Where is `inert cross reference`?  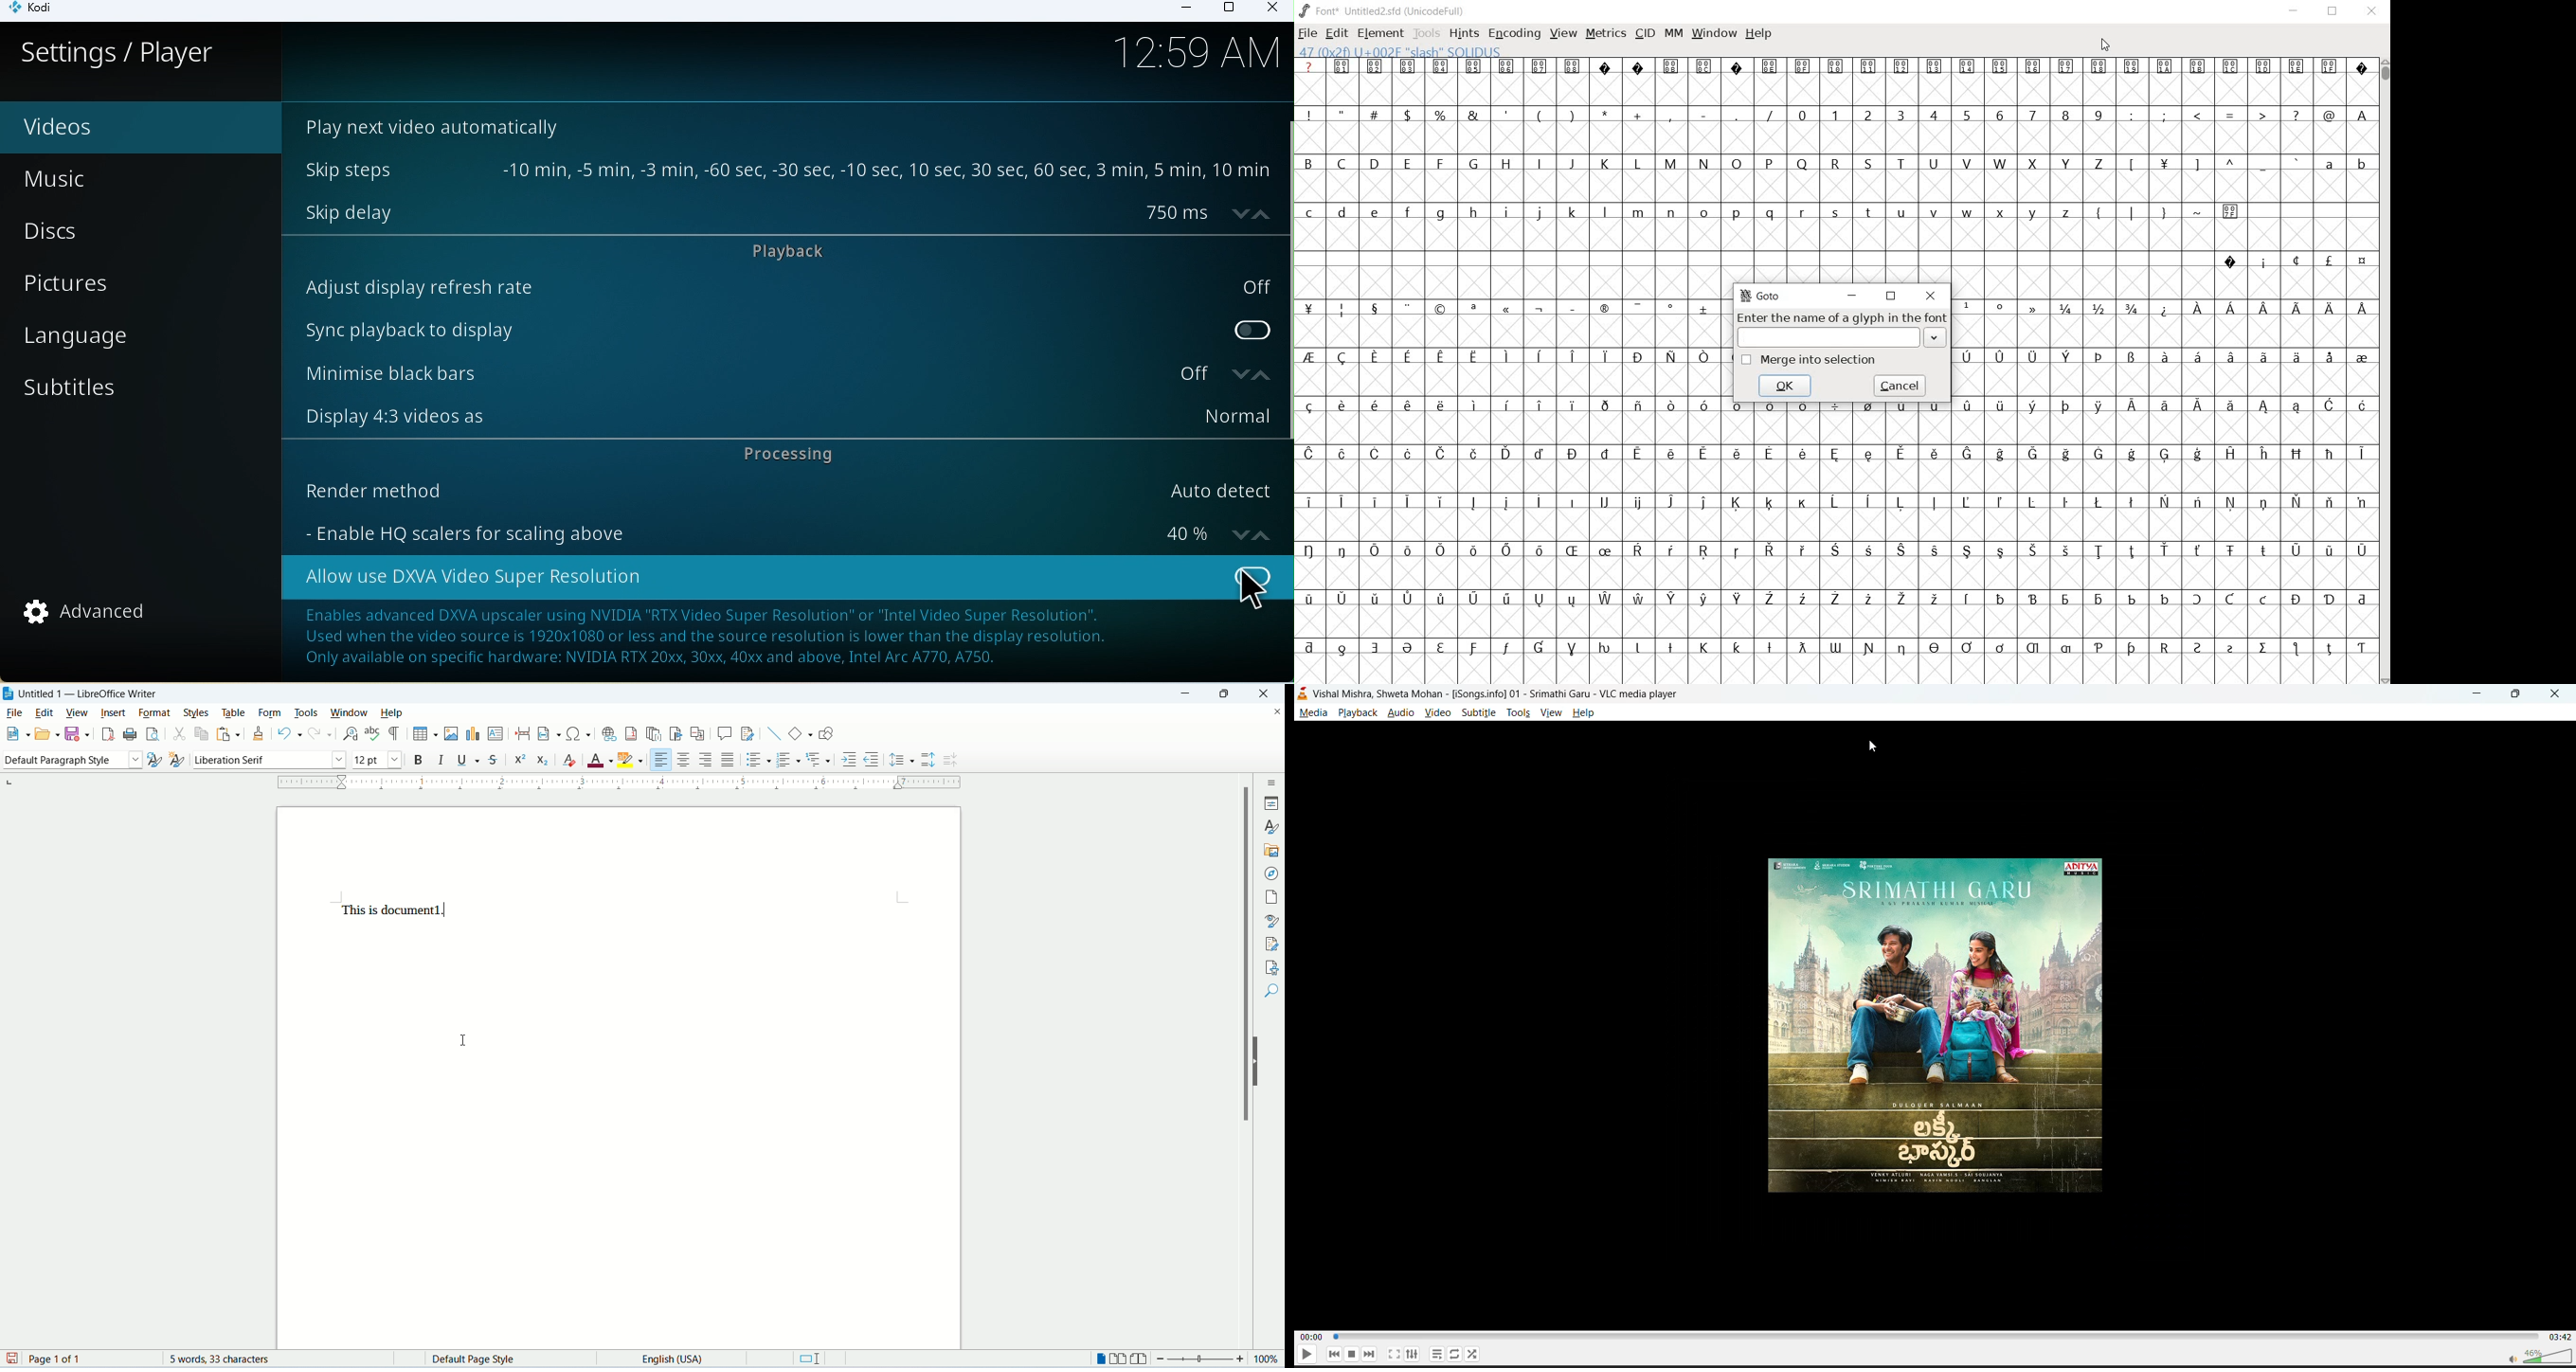 inert cross reference is located at coordinates (699, 735).